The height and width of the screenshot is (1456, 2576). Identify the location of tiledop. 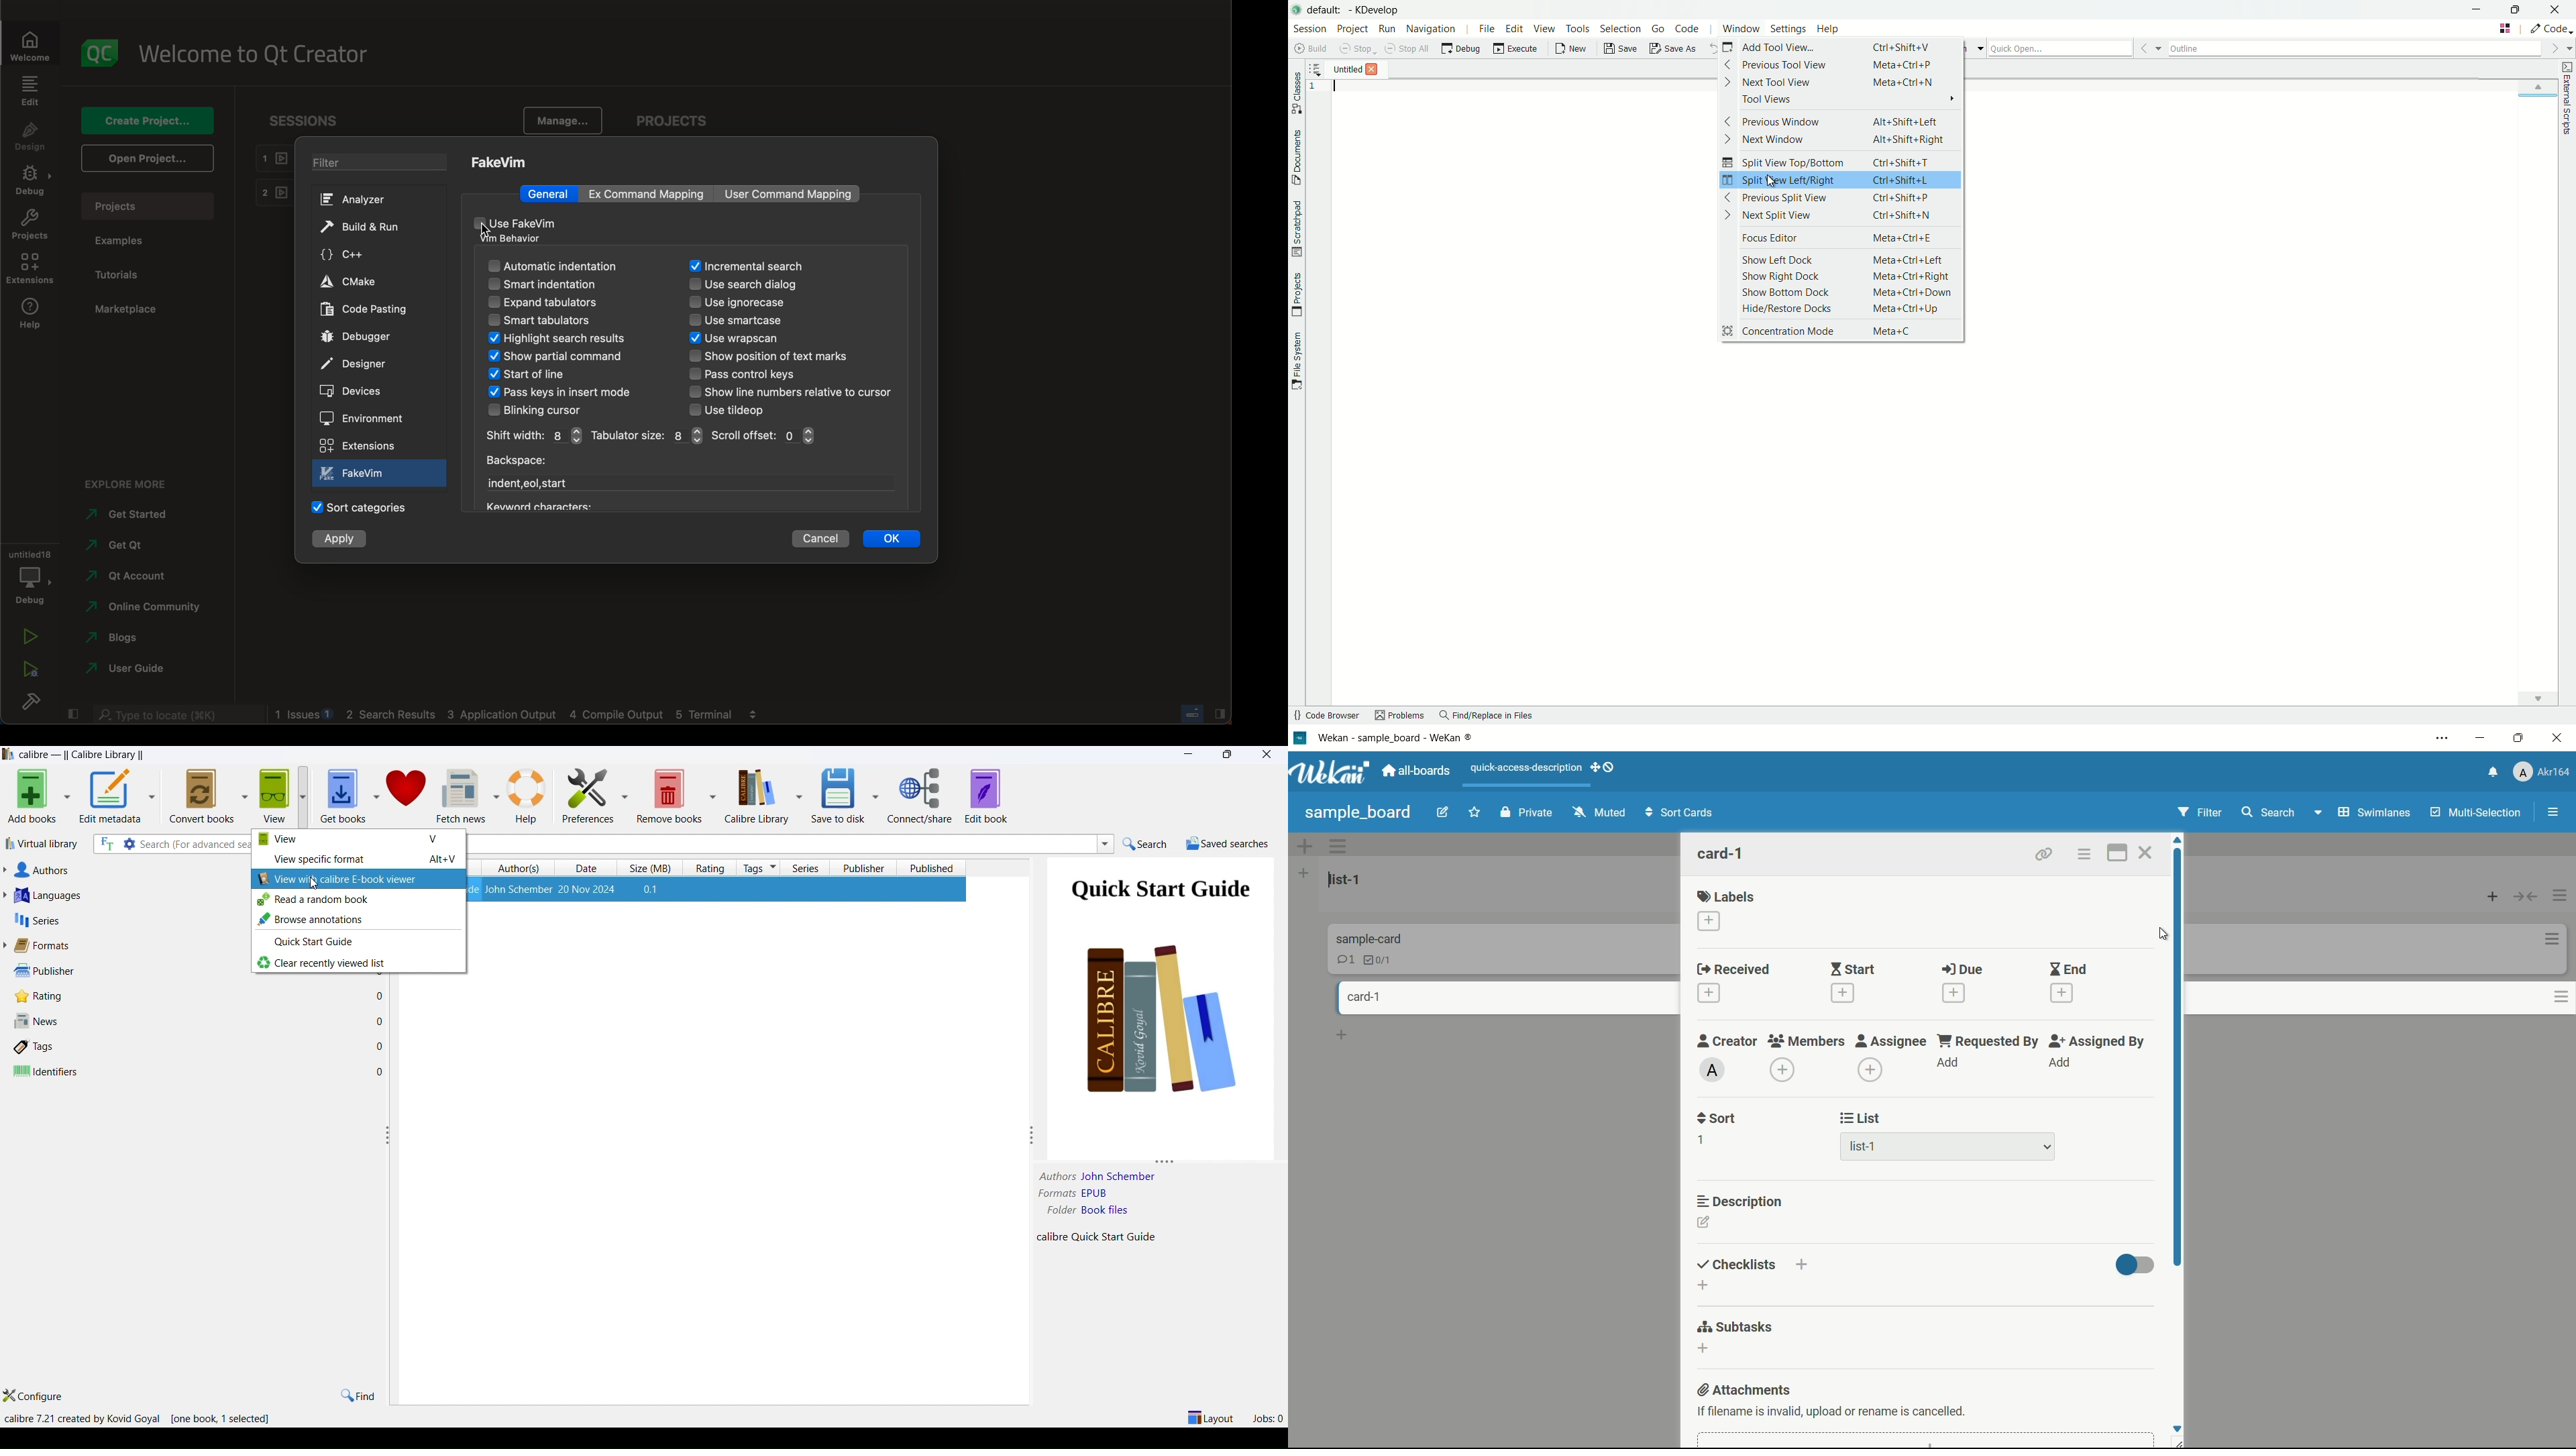
(735, 410).